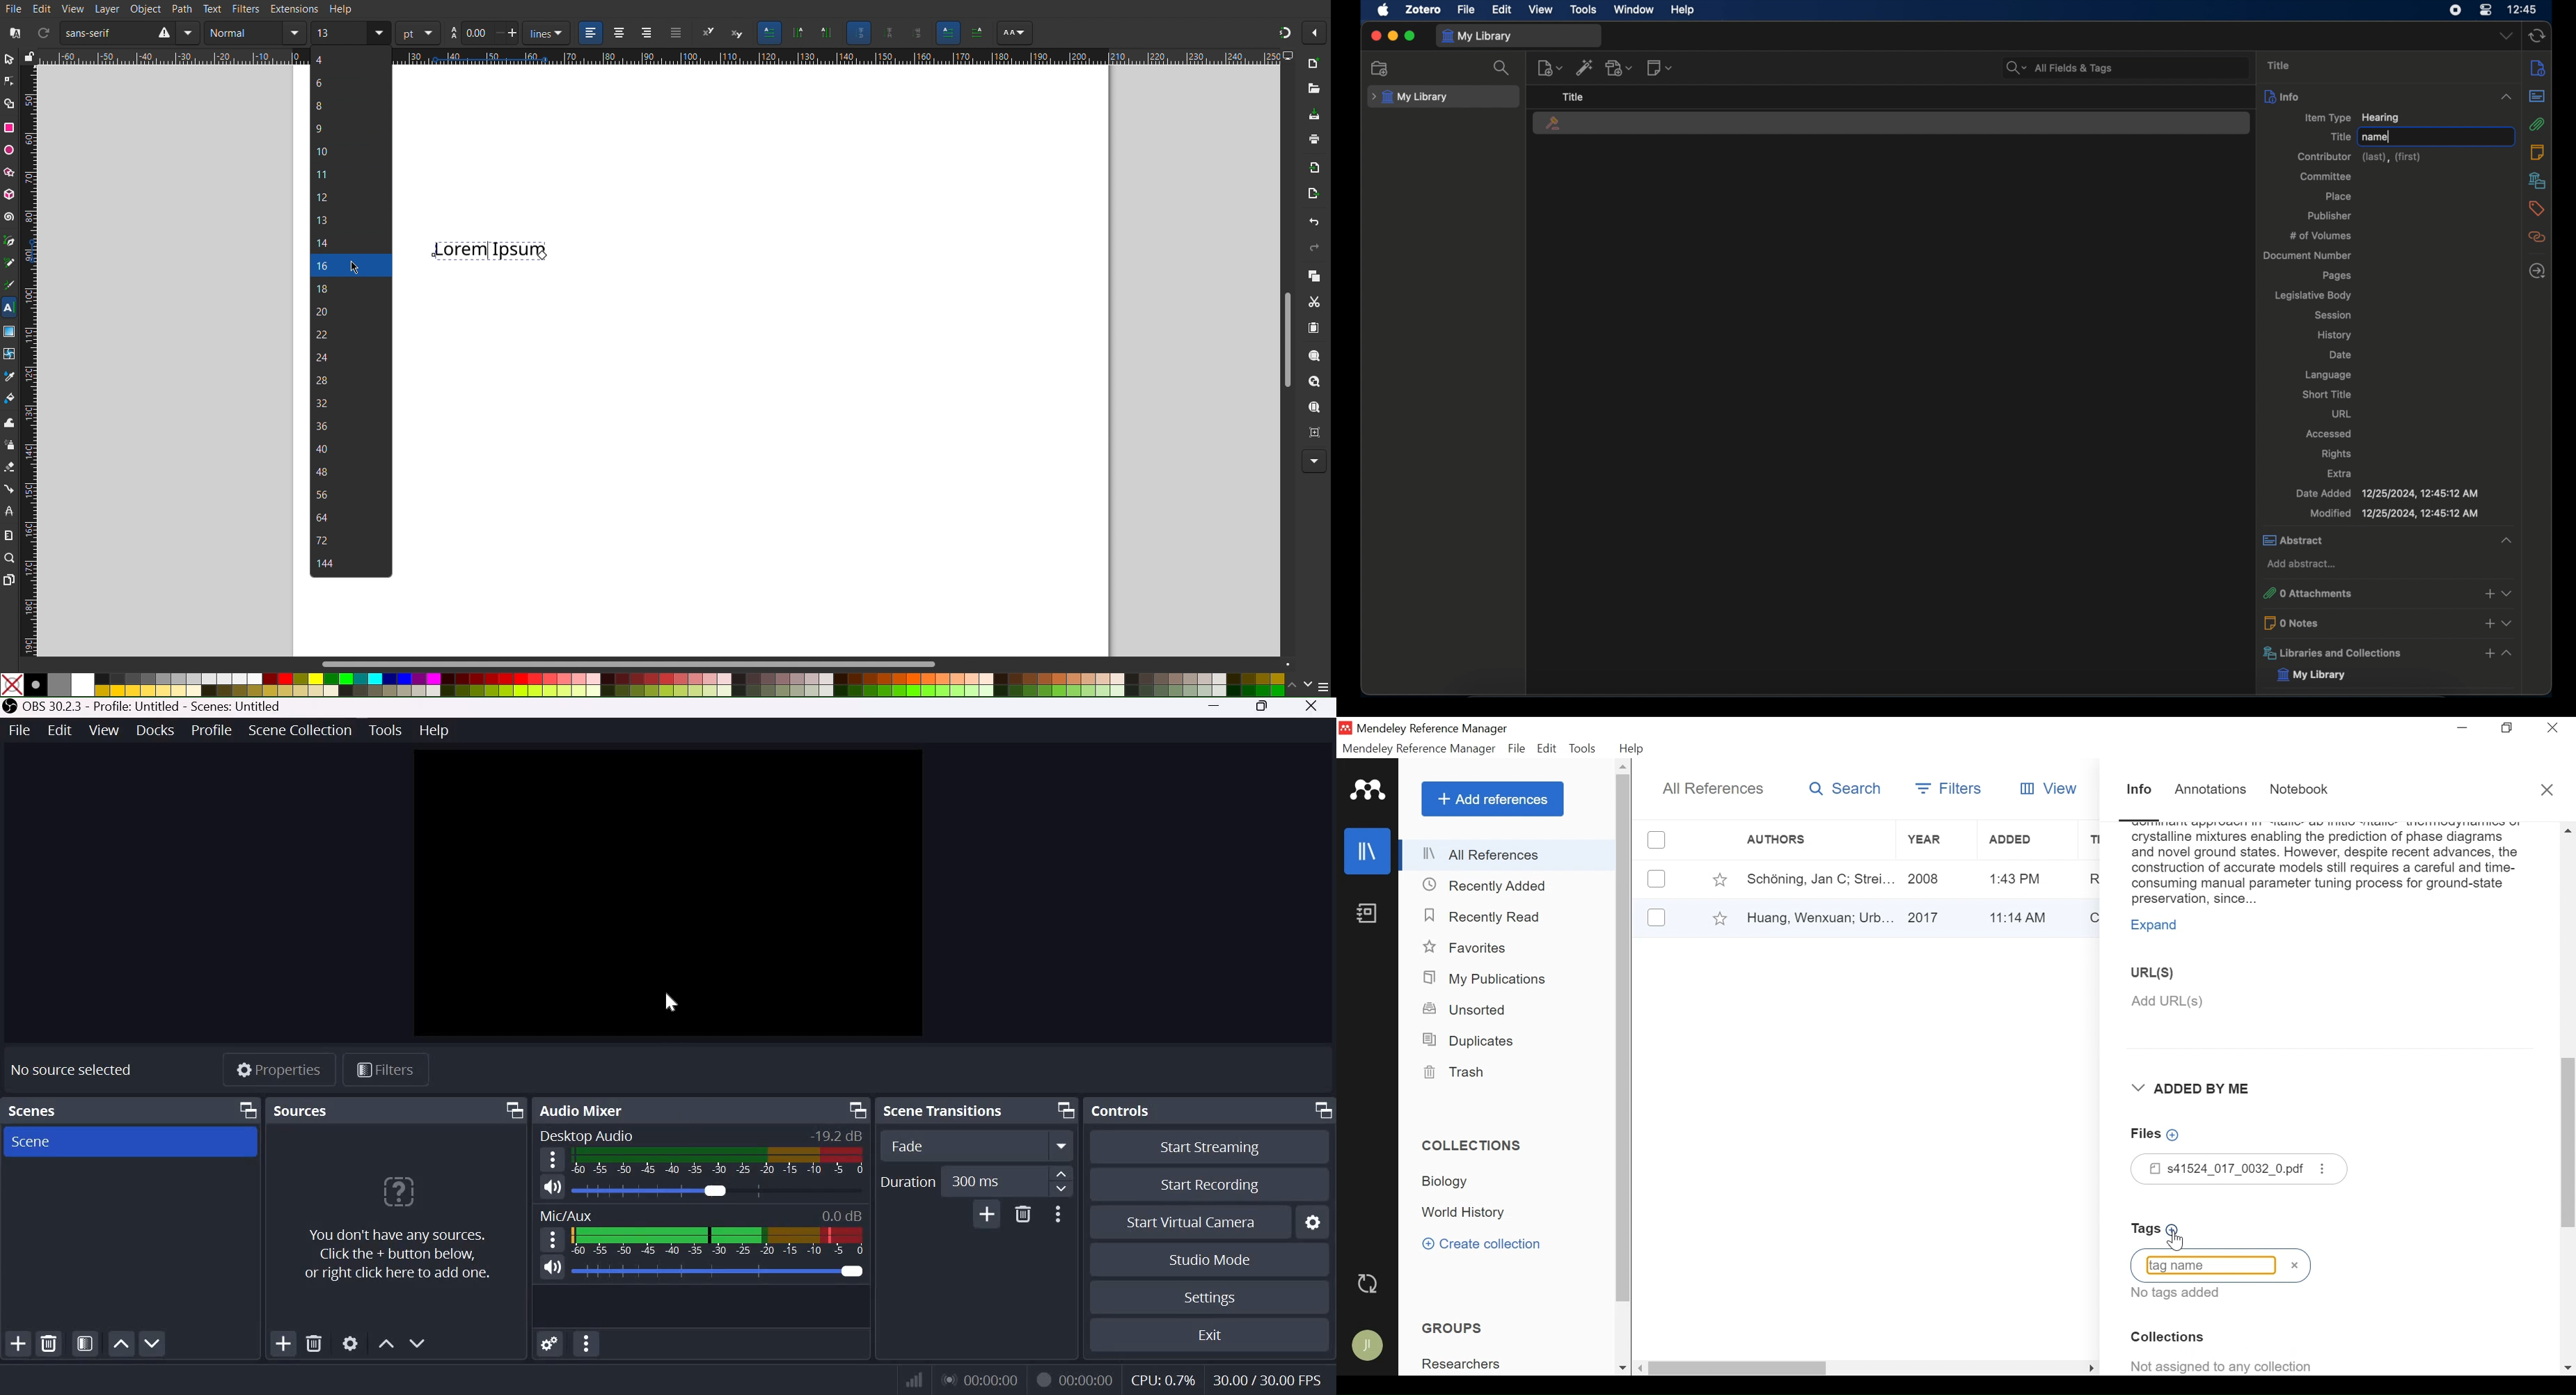 The image size is (2576, 1400). What do you see at coordinates (2182, 1294) in the screenshot?
I see `No tags added` at bounding box center [2182, 1294].